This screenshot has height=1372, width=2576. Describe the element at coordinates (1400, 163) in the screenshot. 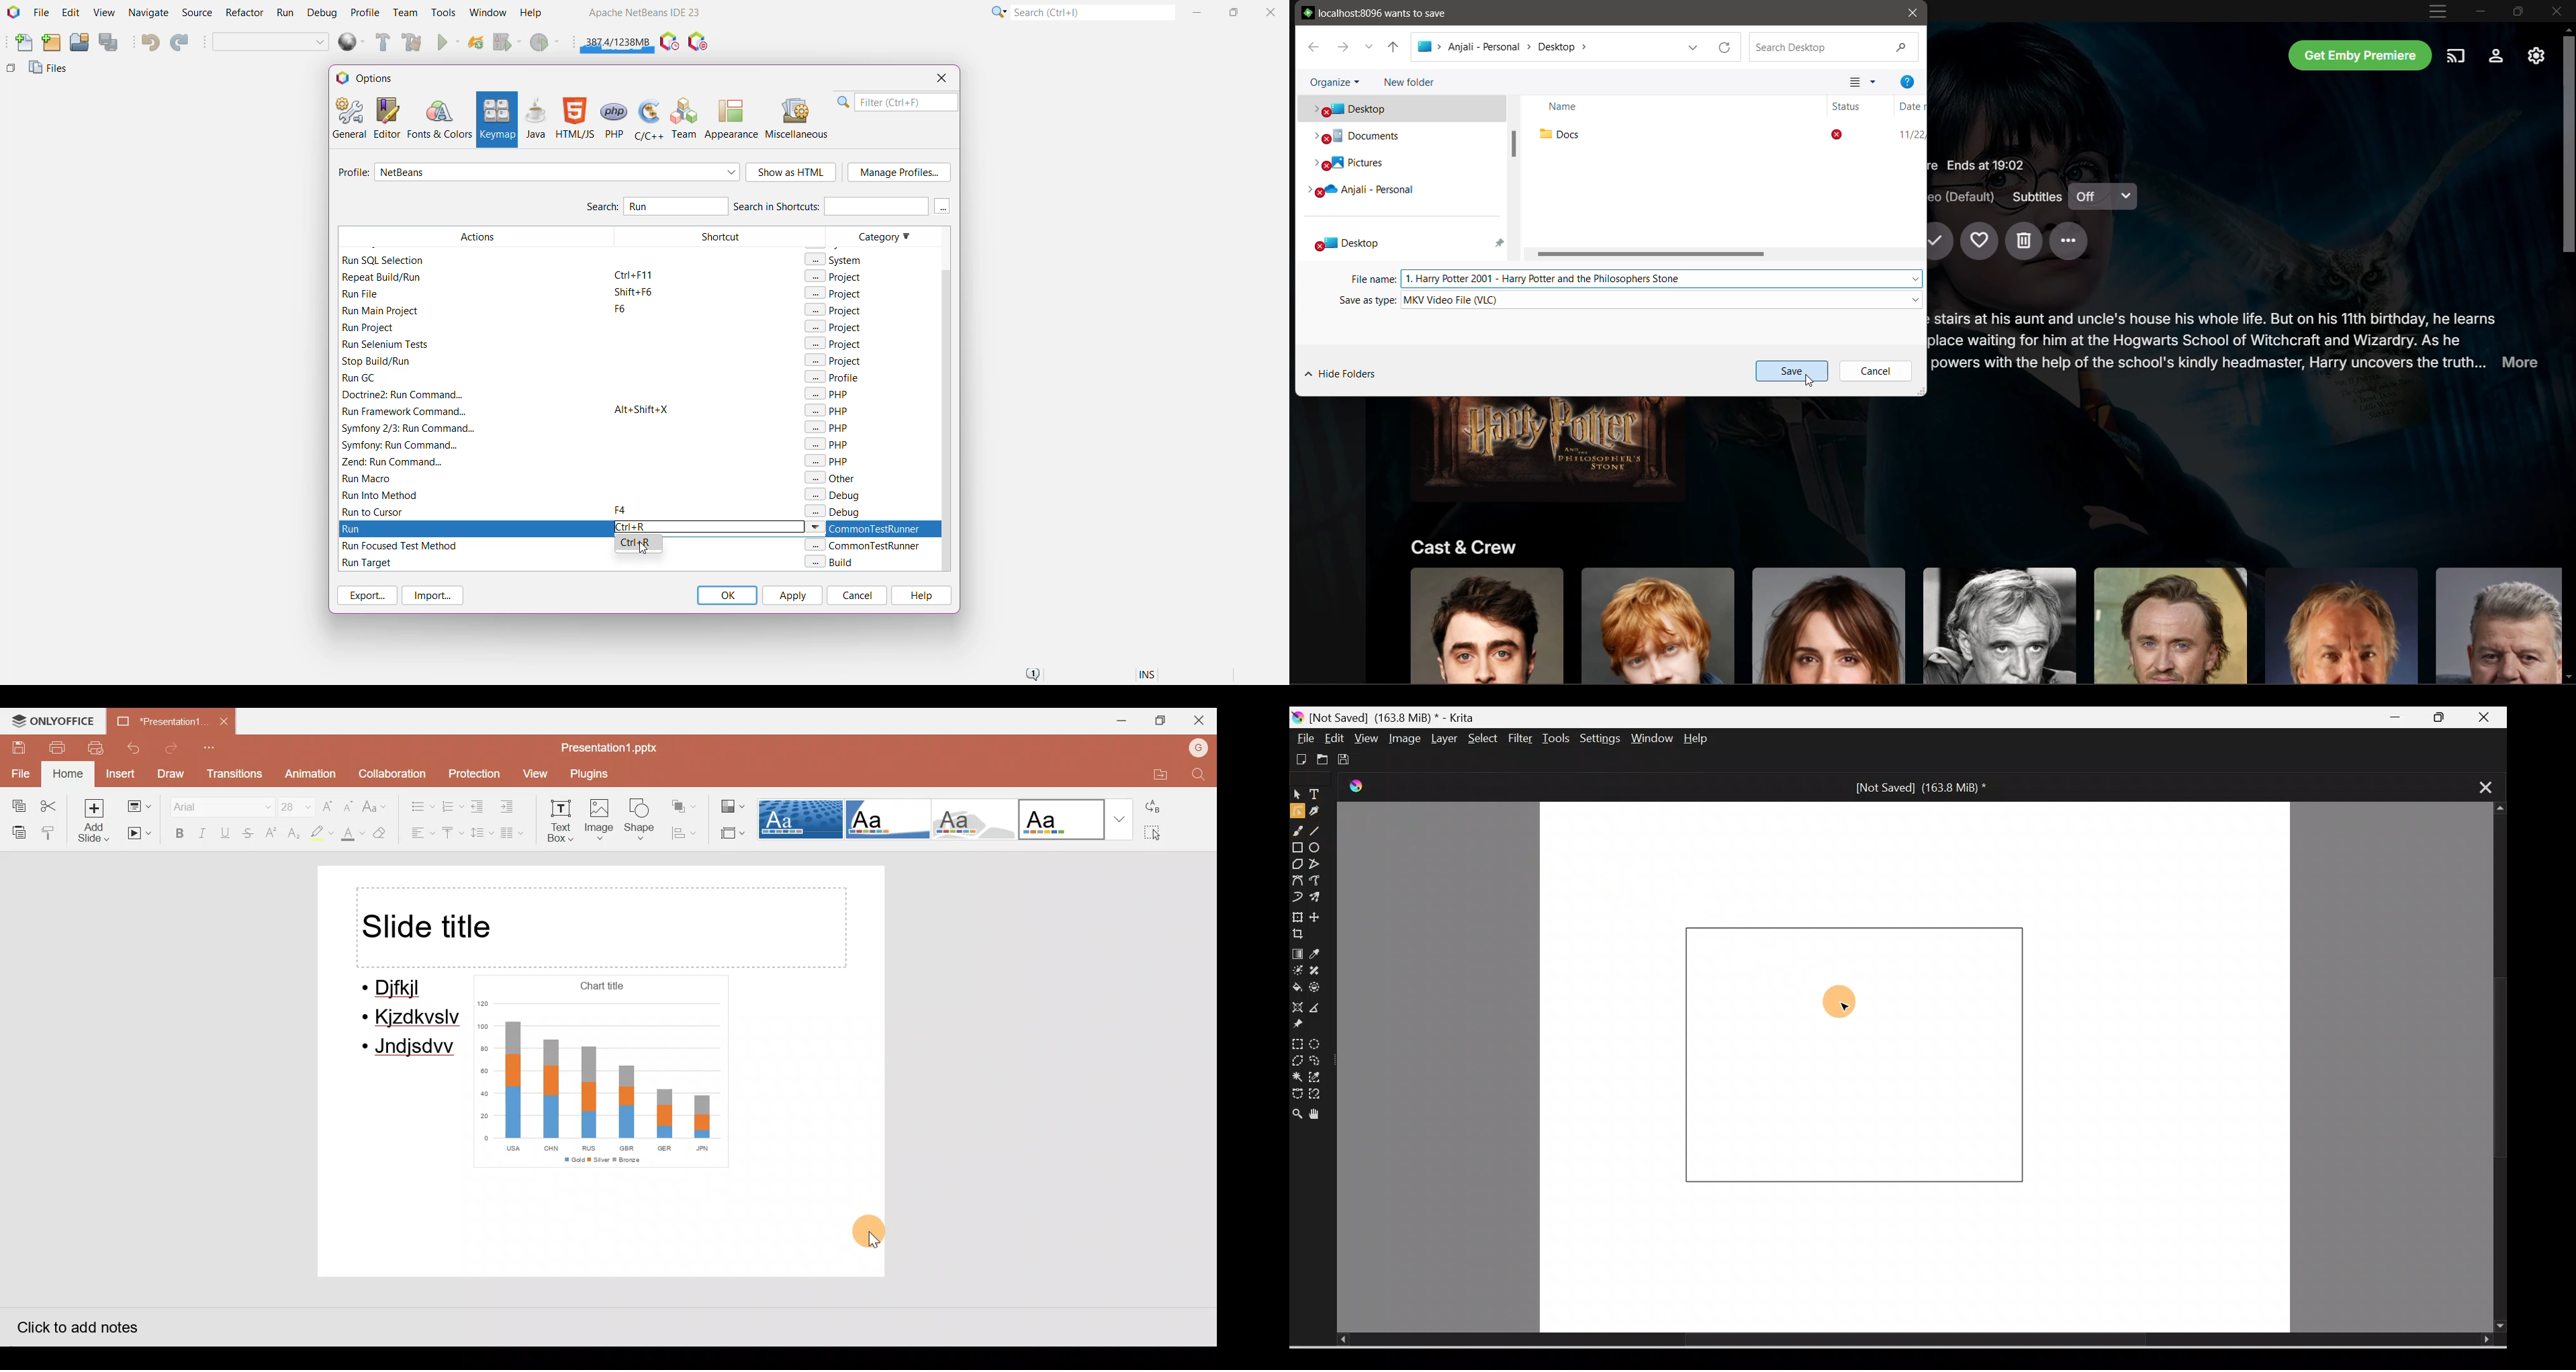

I see `Pictures folder` at that location.